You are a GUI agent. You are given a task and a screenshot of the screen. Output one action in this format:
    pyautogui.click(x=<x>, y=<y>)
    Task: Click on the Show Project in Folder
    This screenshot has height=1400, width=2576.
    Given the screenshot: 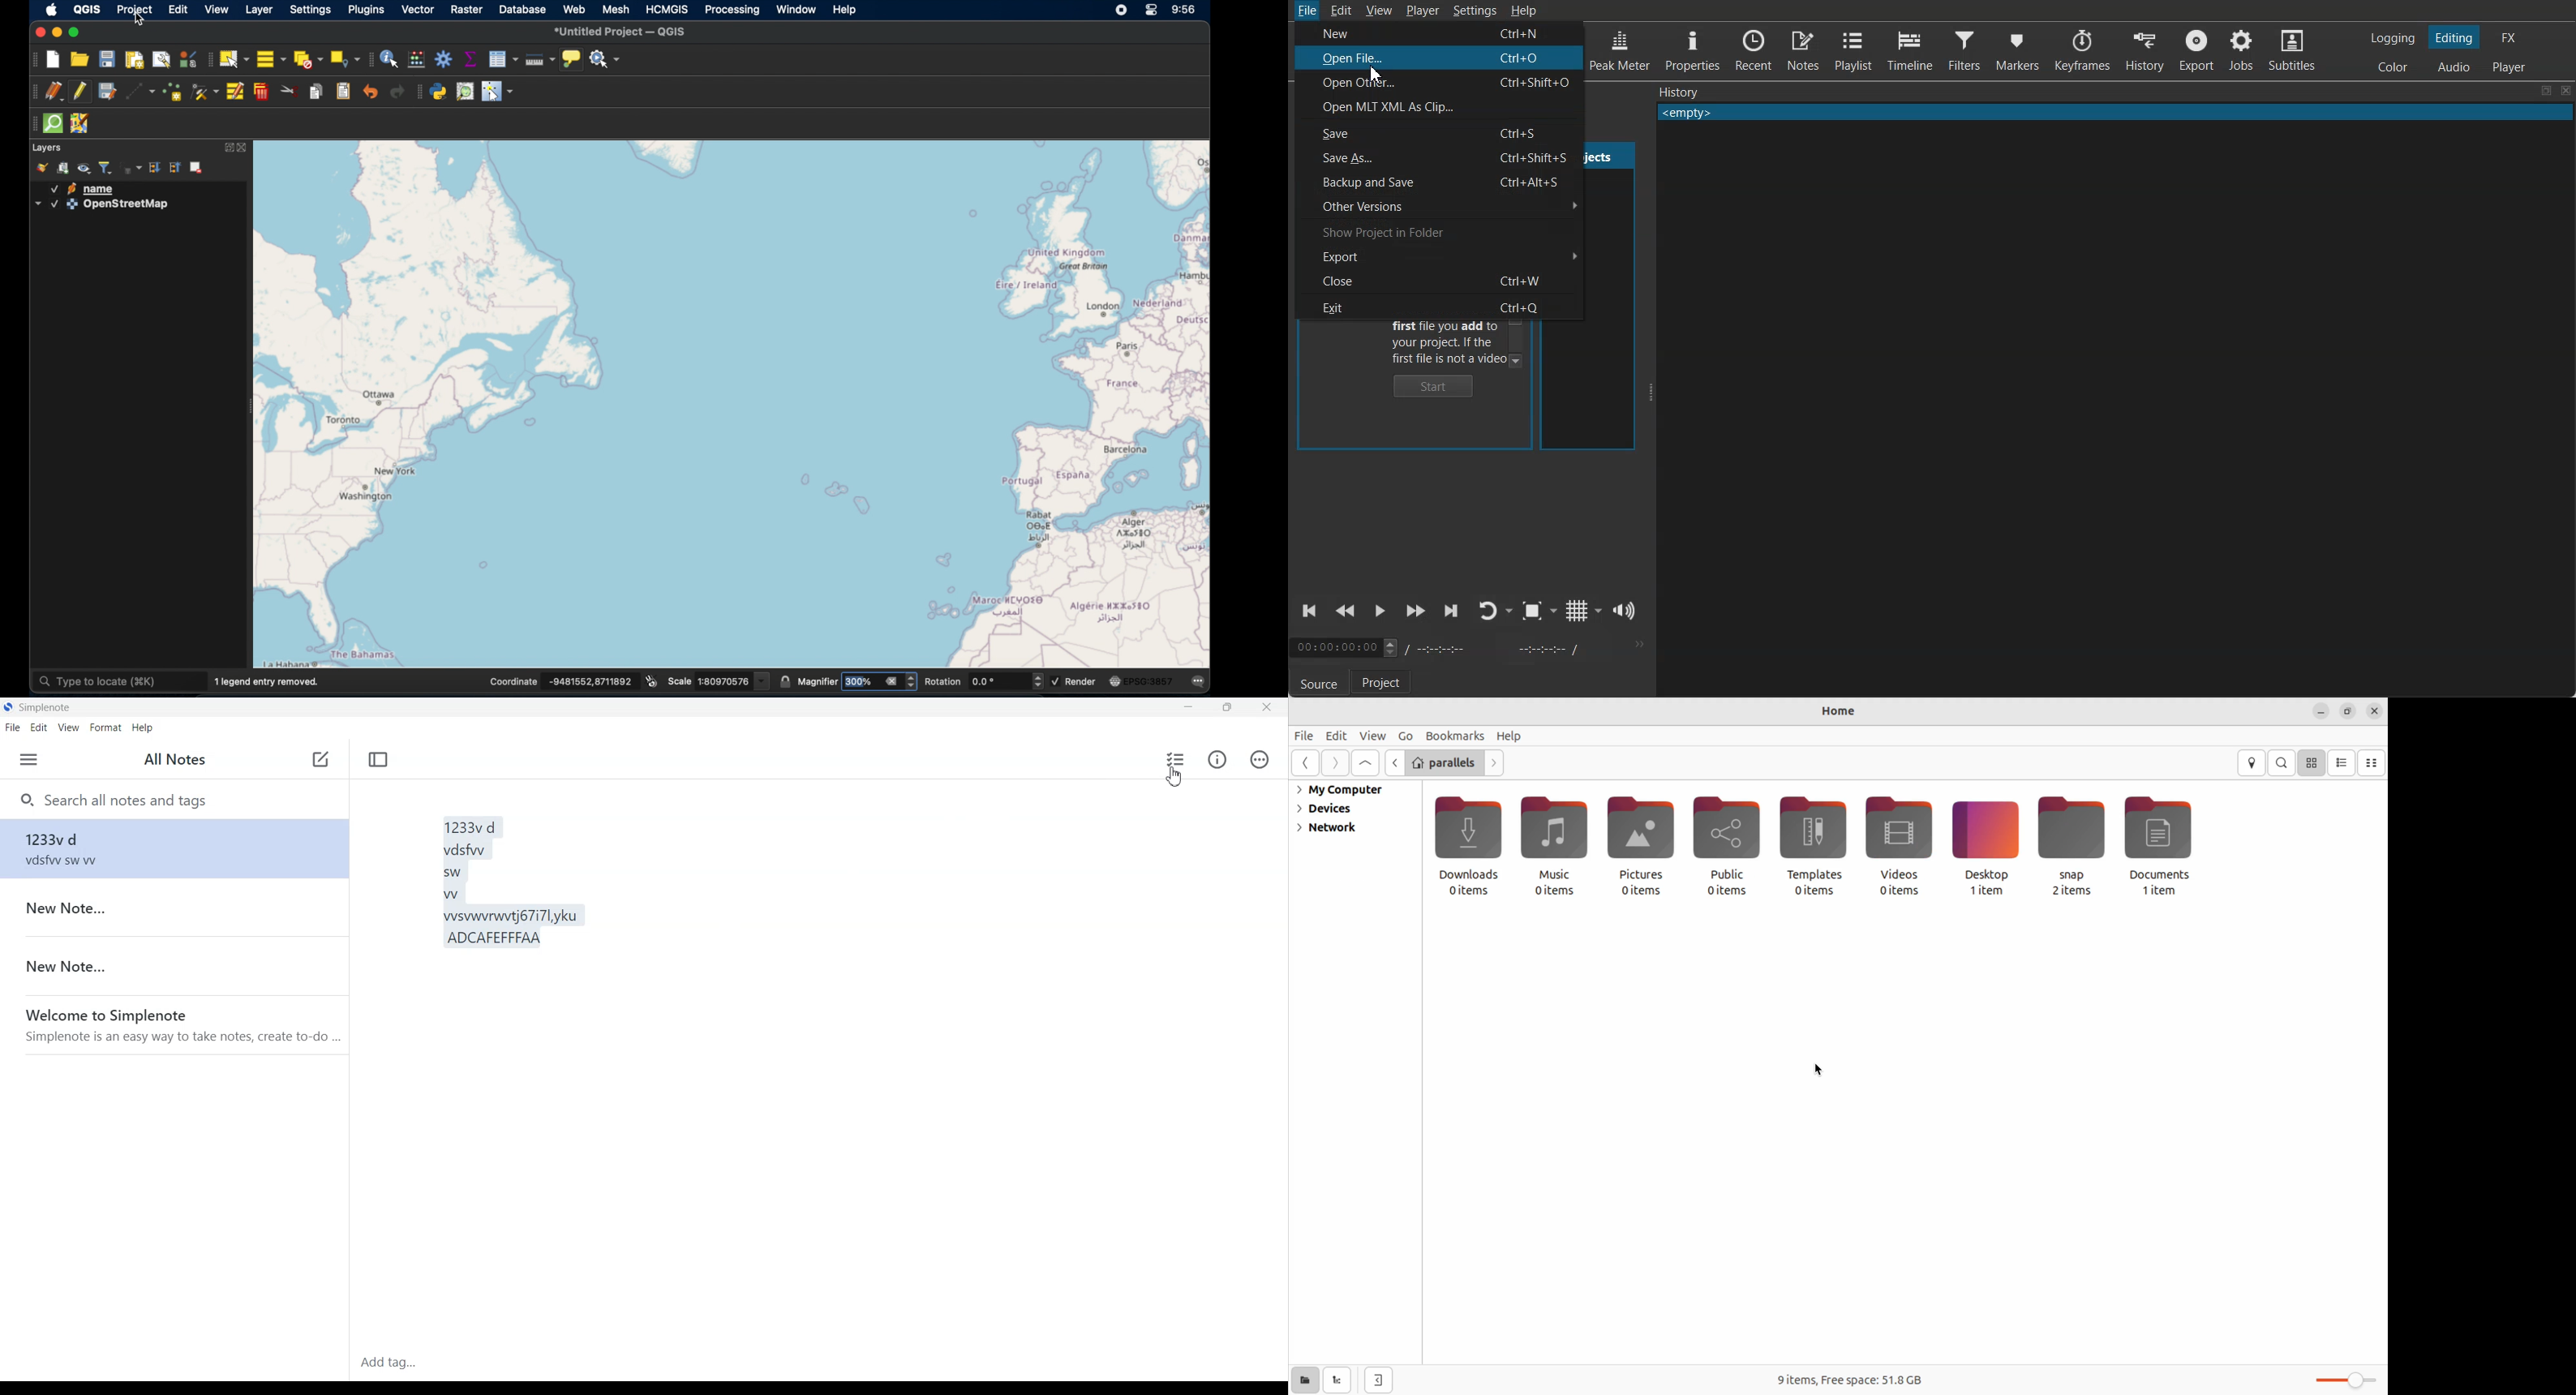 What is the action you would take?
    pyautogui.click(x=1439, y=230)
    